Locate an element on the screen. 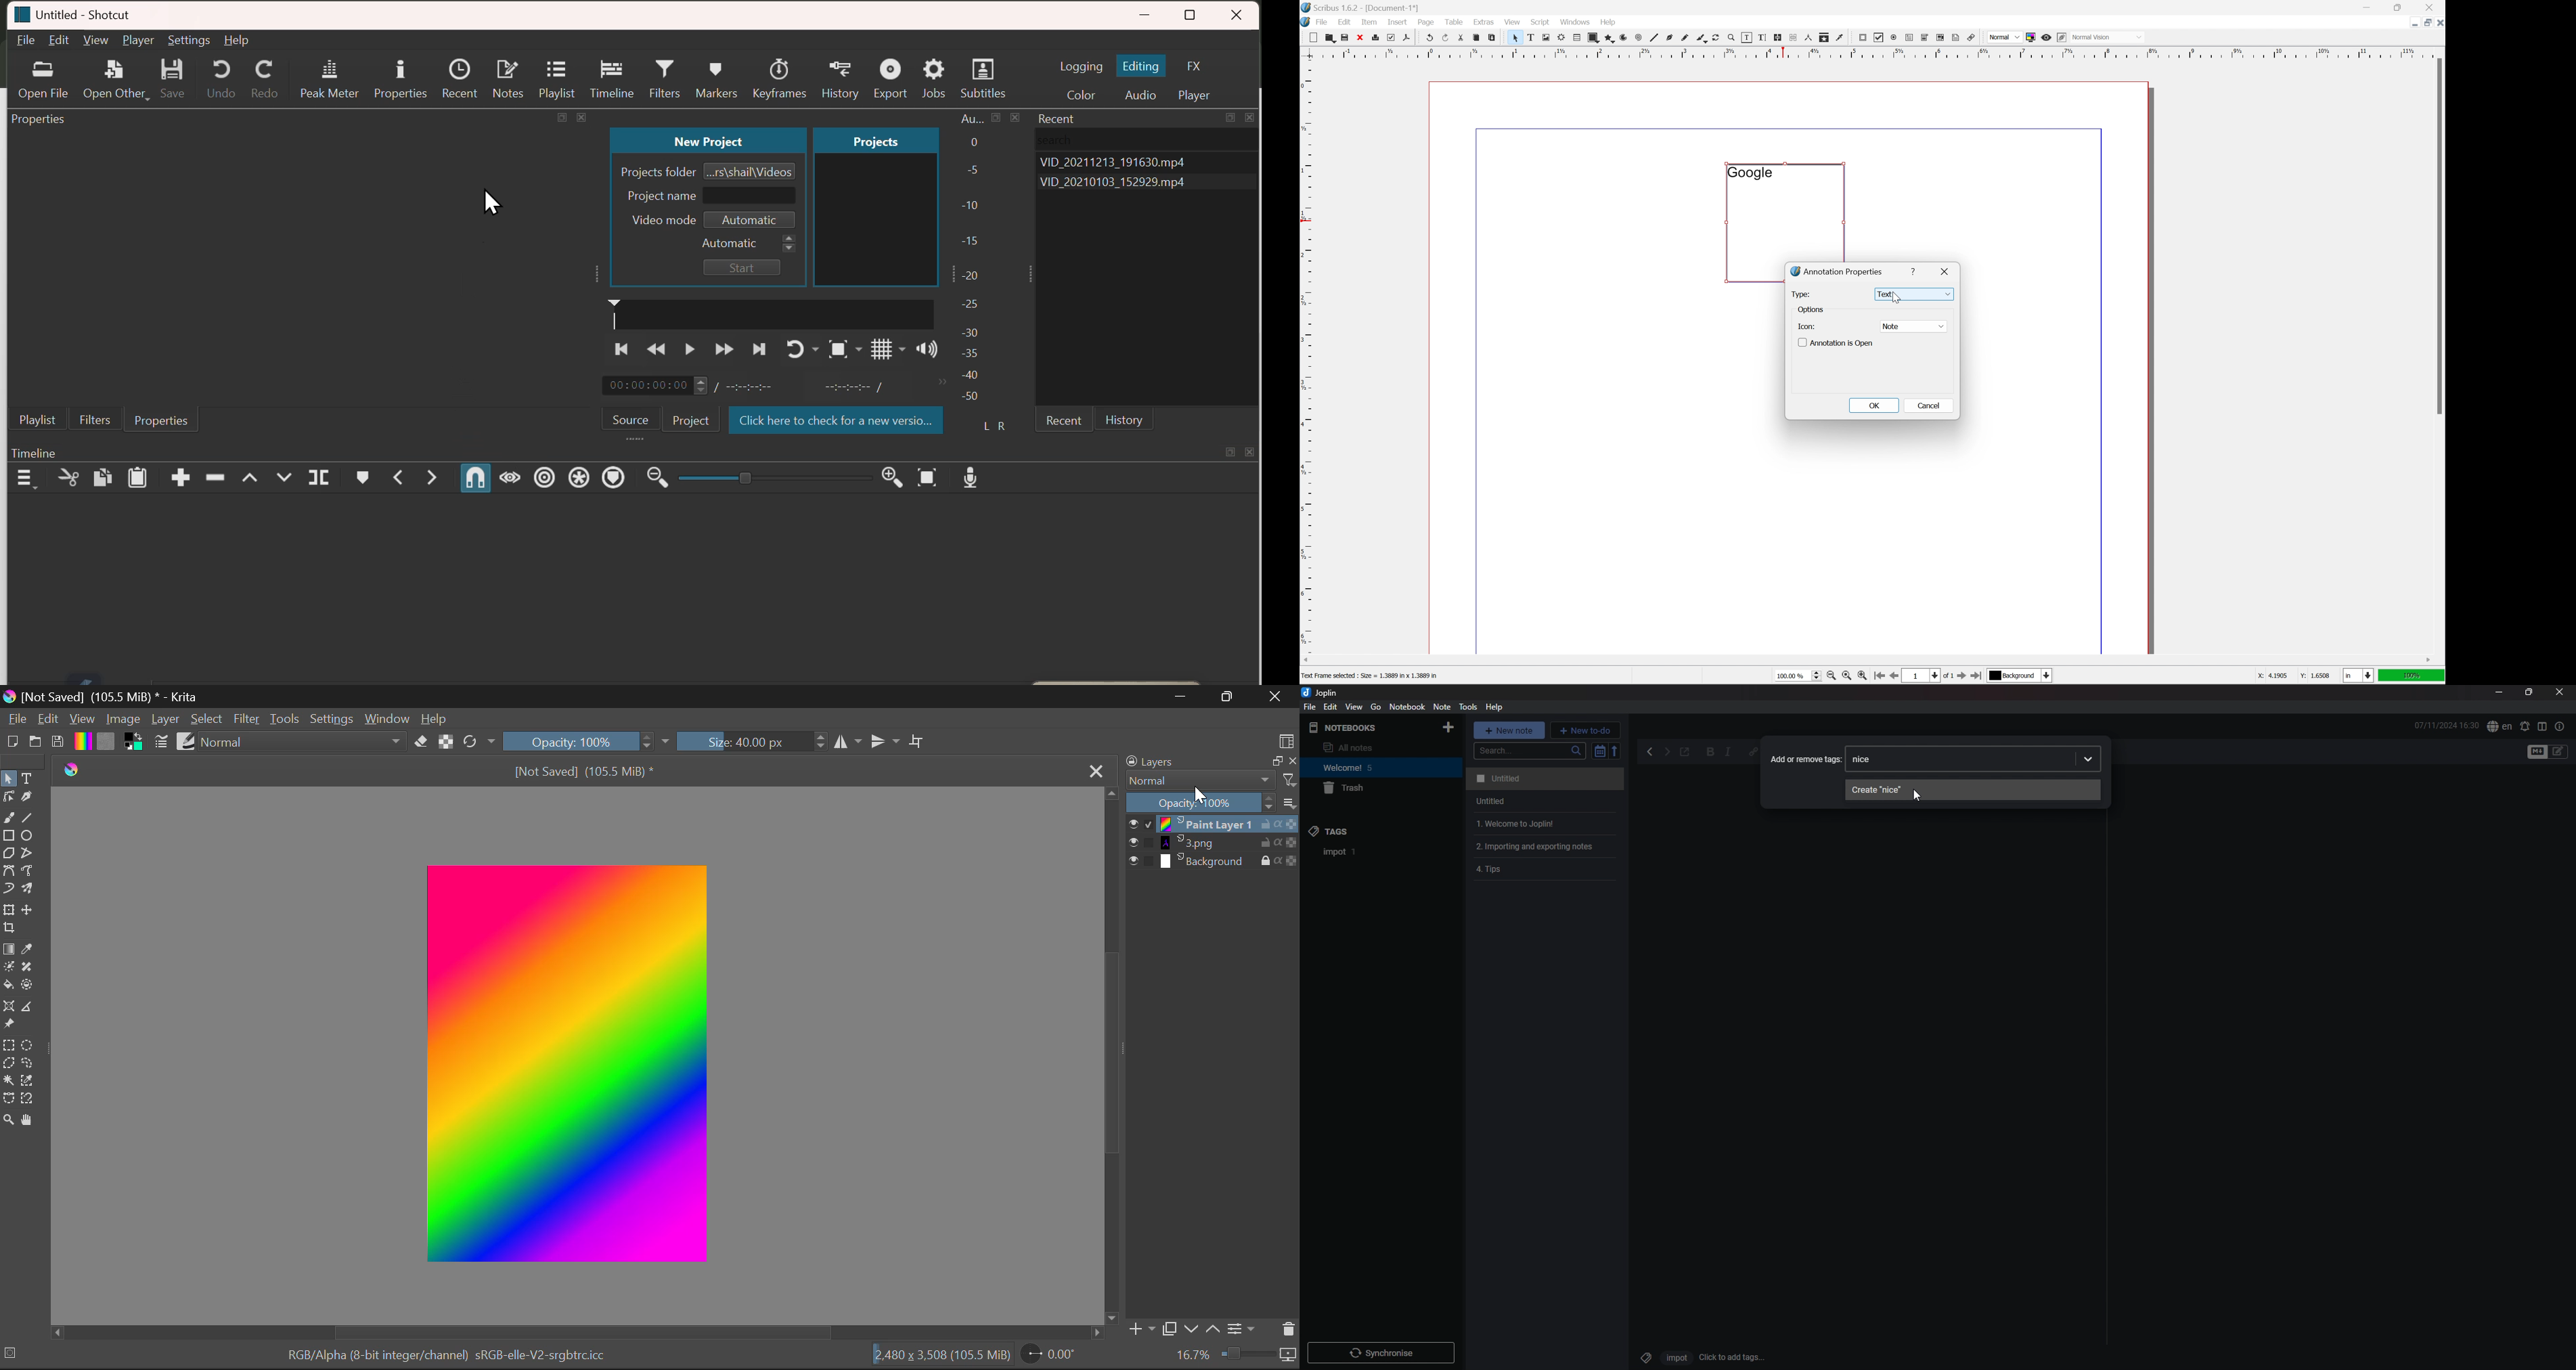  pdf list box is located at coordinates (1940, 39).